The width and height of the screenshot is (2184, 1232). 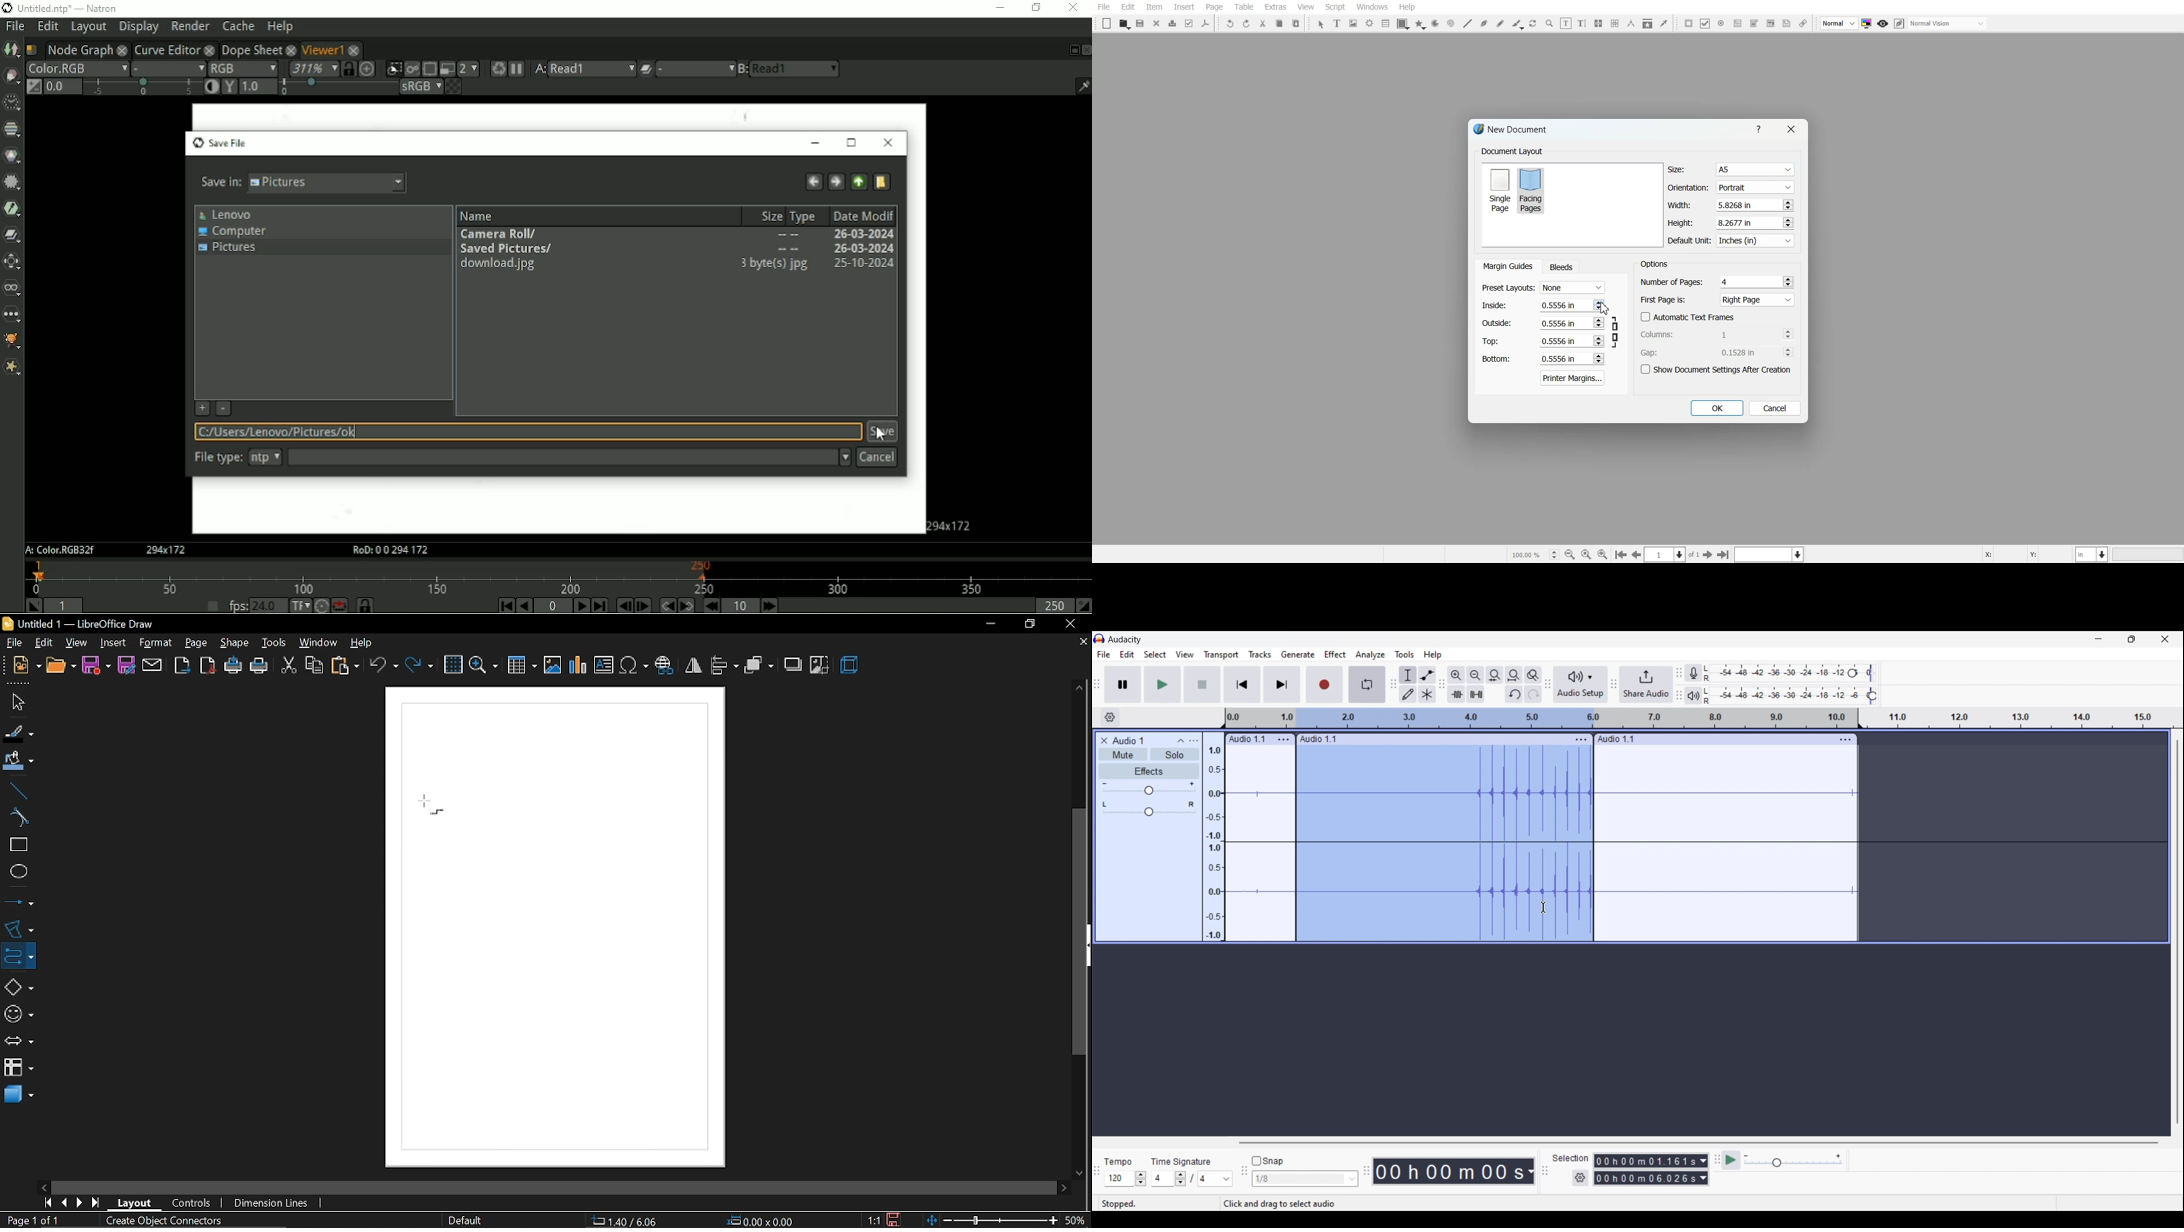 I want to click on minimize, so click(x=988, y=624).